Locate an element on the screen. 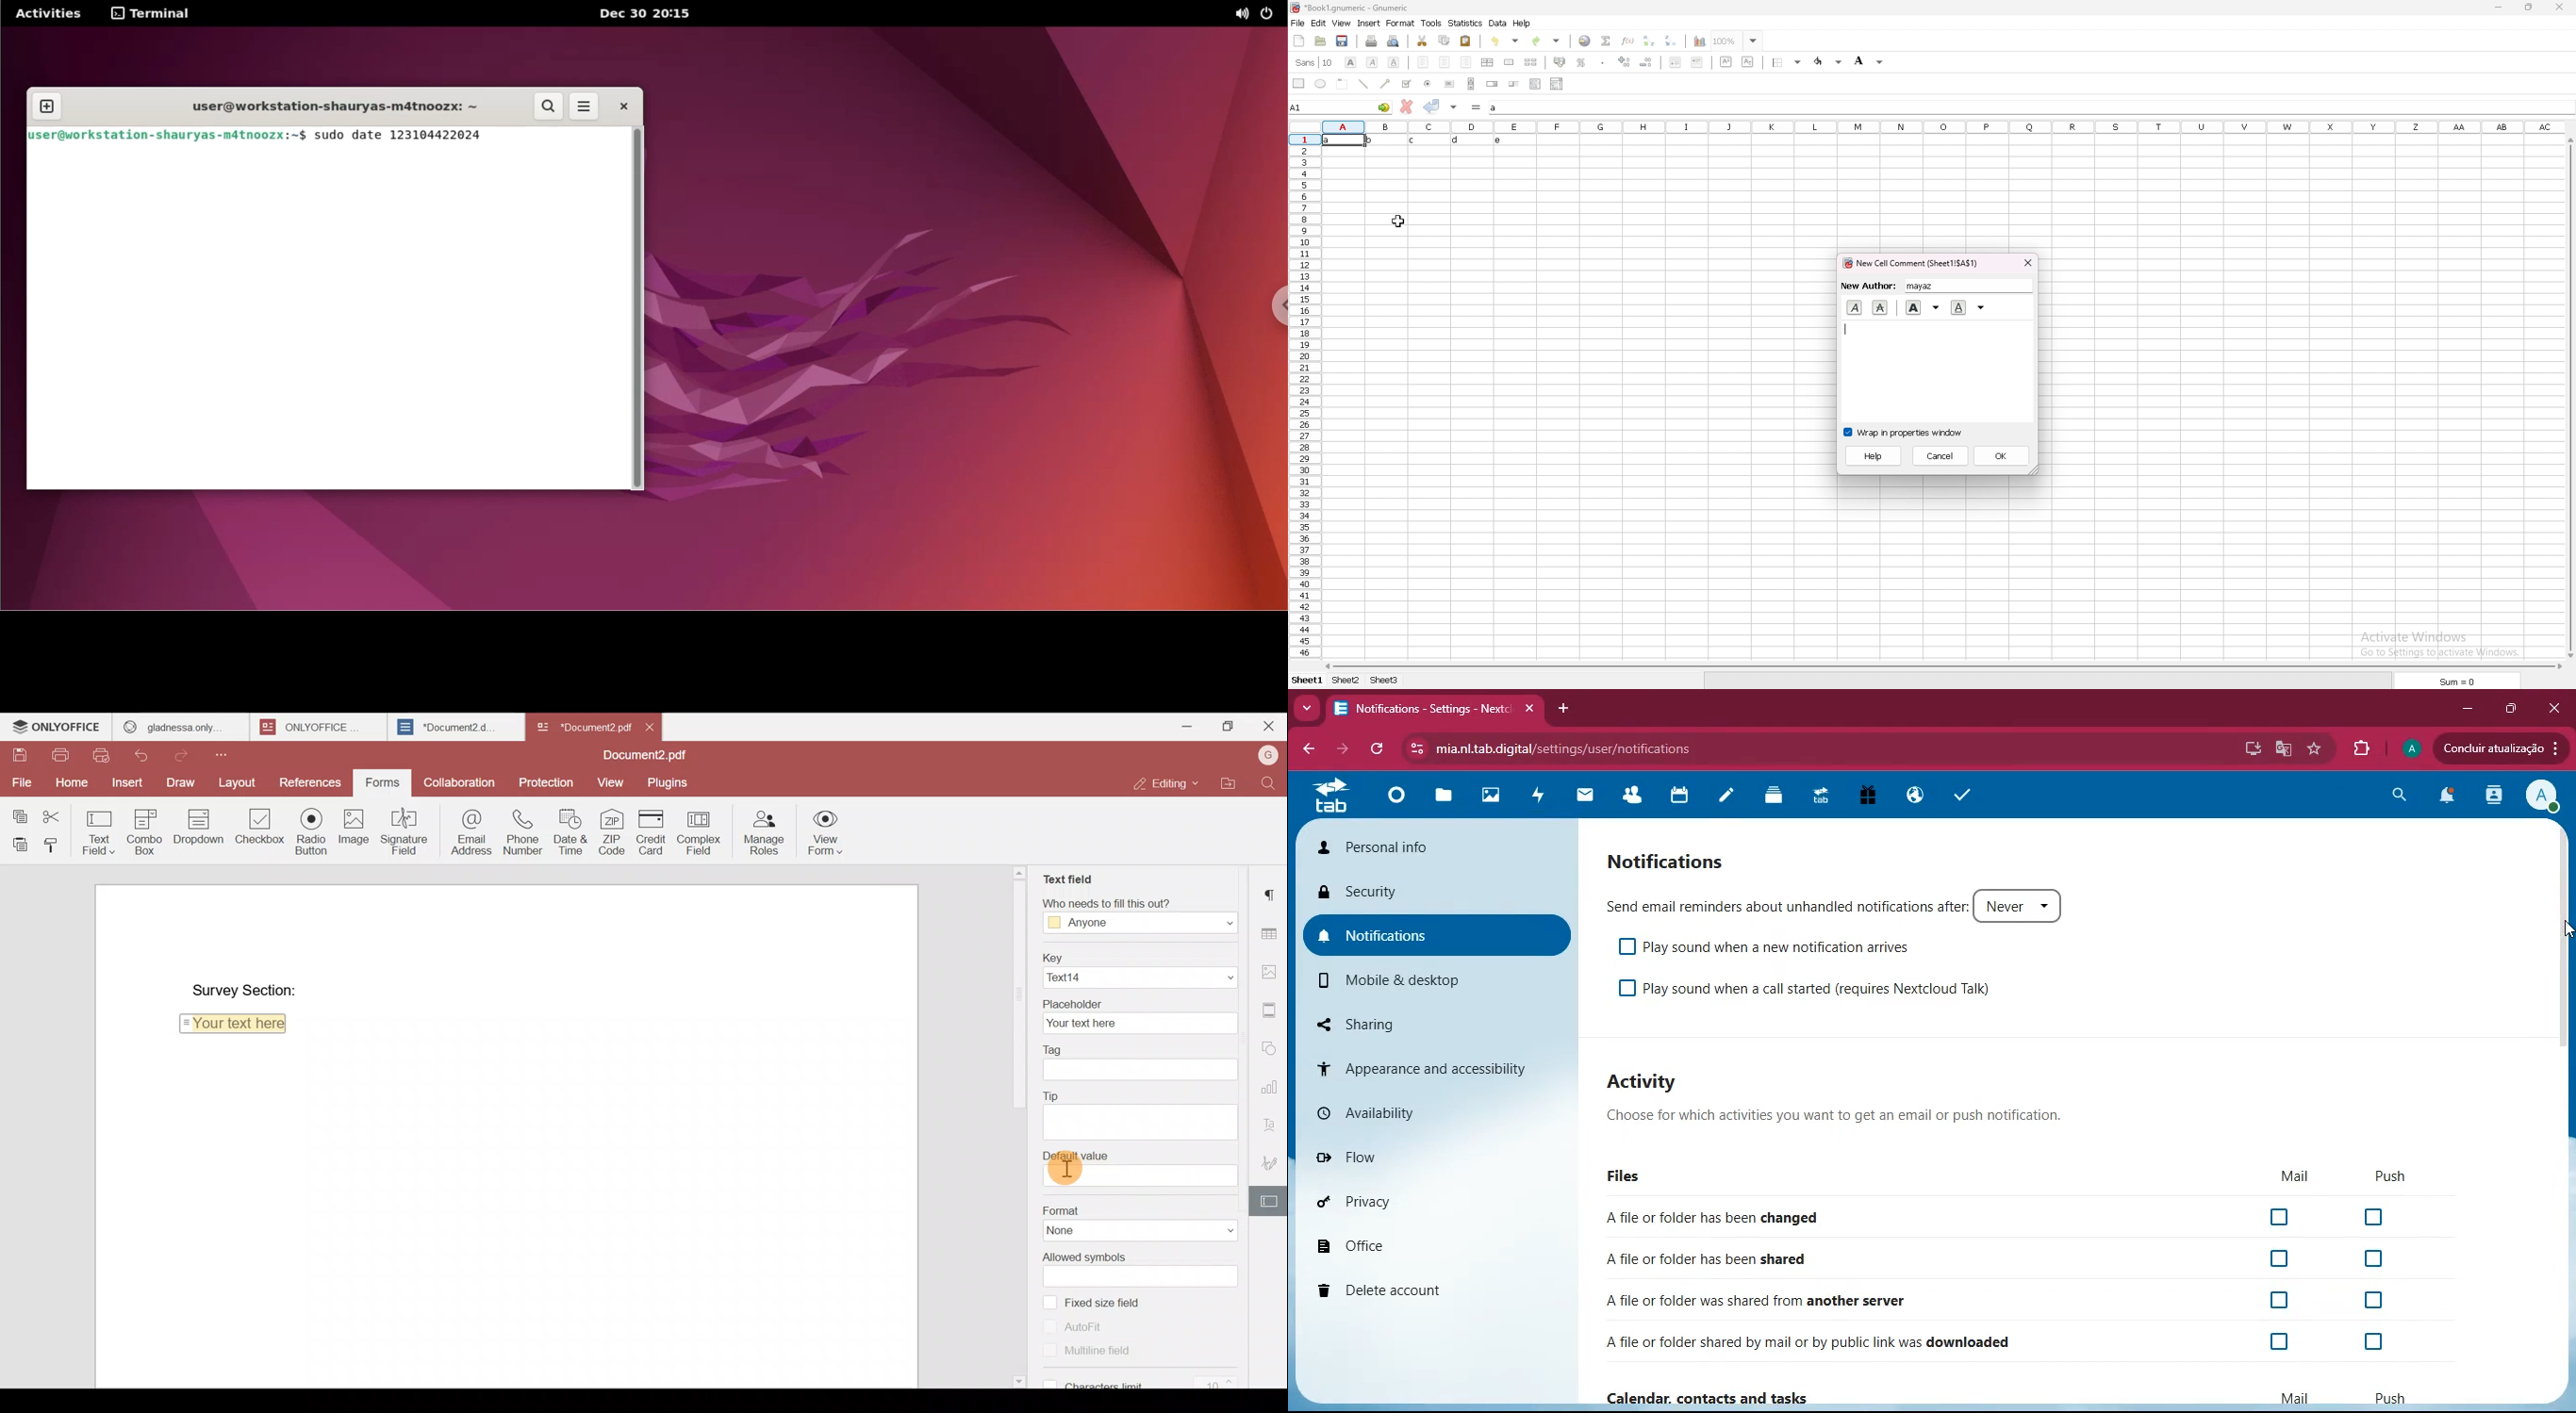  deecrease indent is located at coordinates (1675, 62).